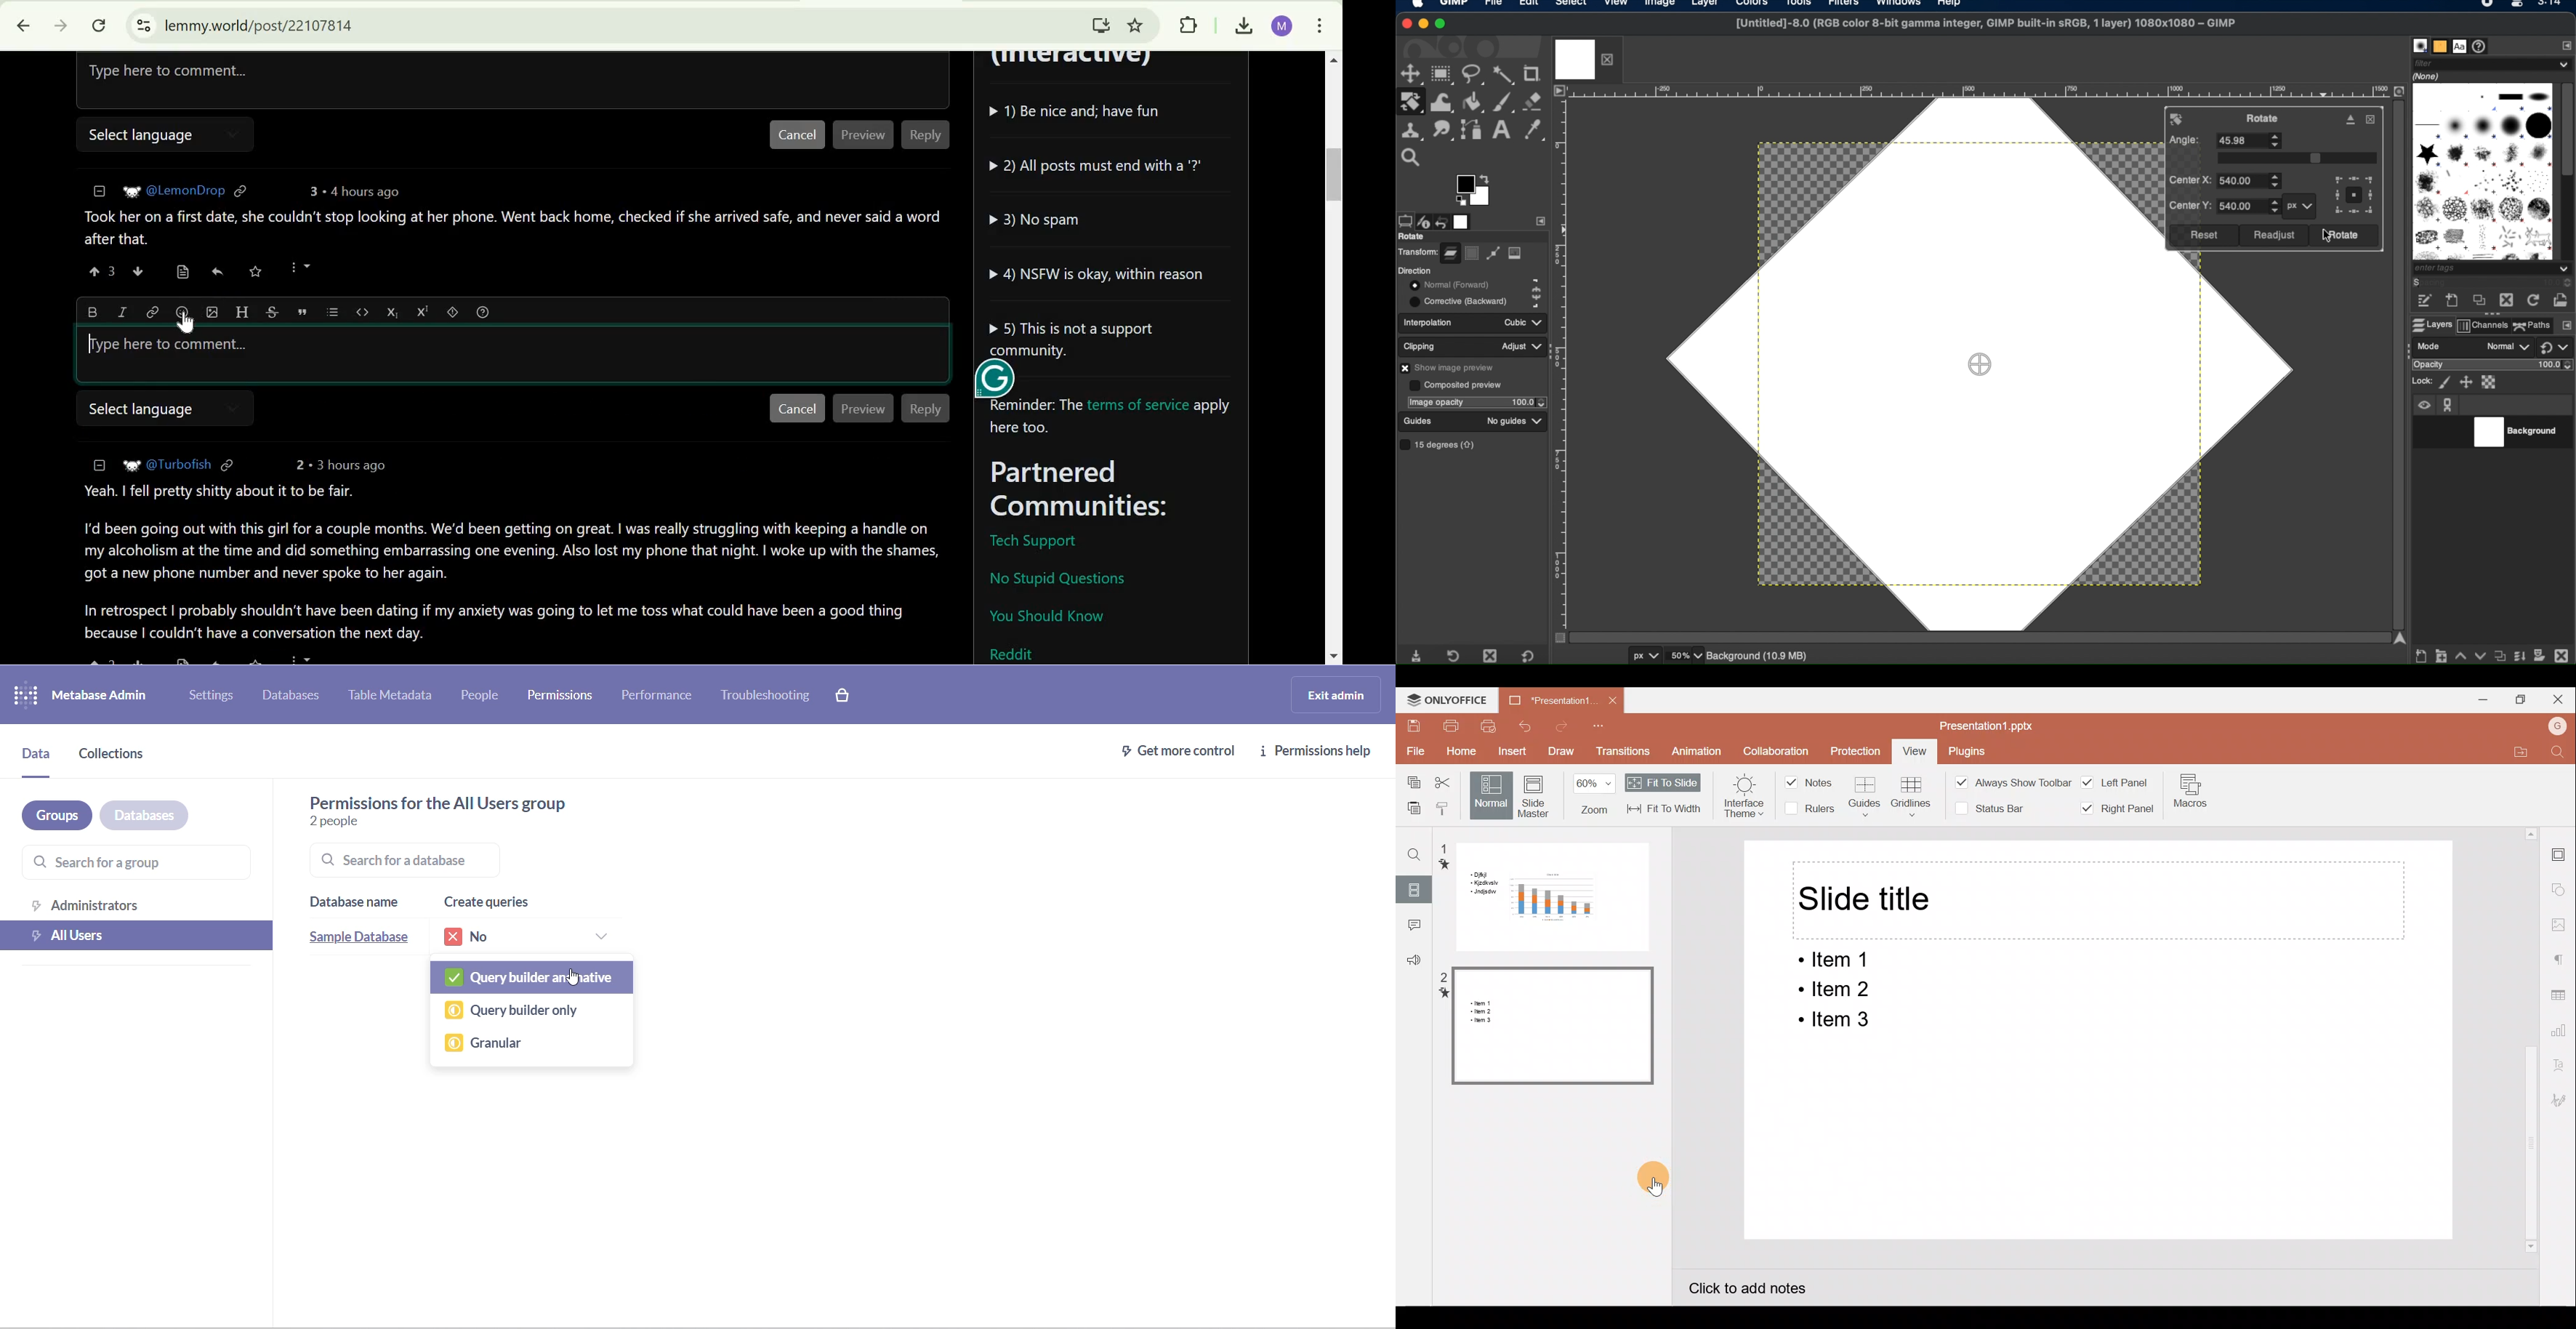 The width and height of the screenshot is (2576, 1344). What do you see at coordinates (1243, 27) in the screenshot?
I see `Downloads` at bounding box center [1243, 27].